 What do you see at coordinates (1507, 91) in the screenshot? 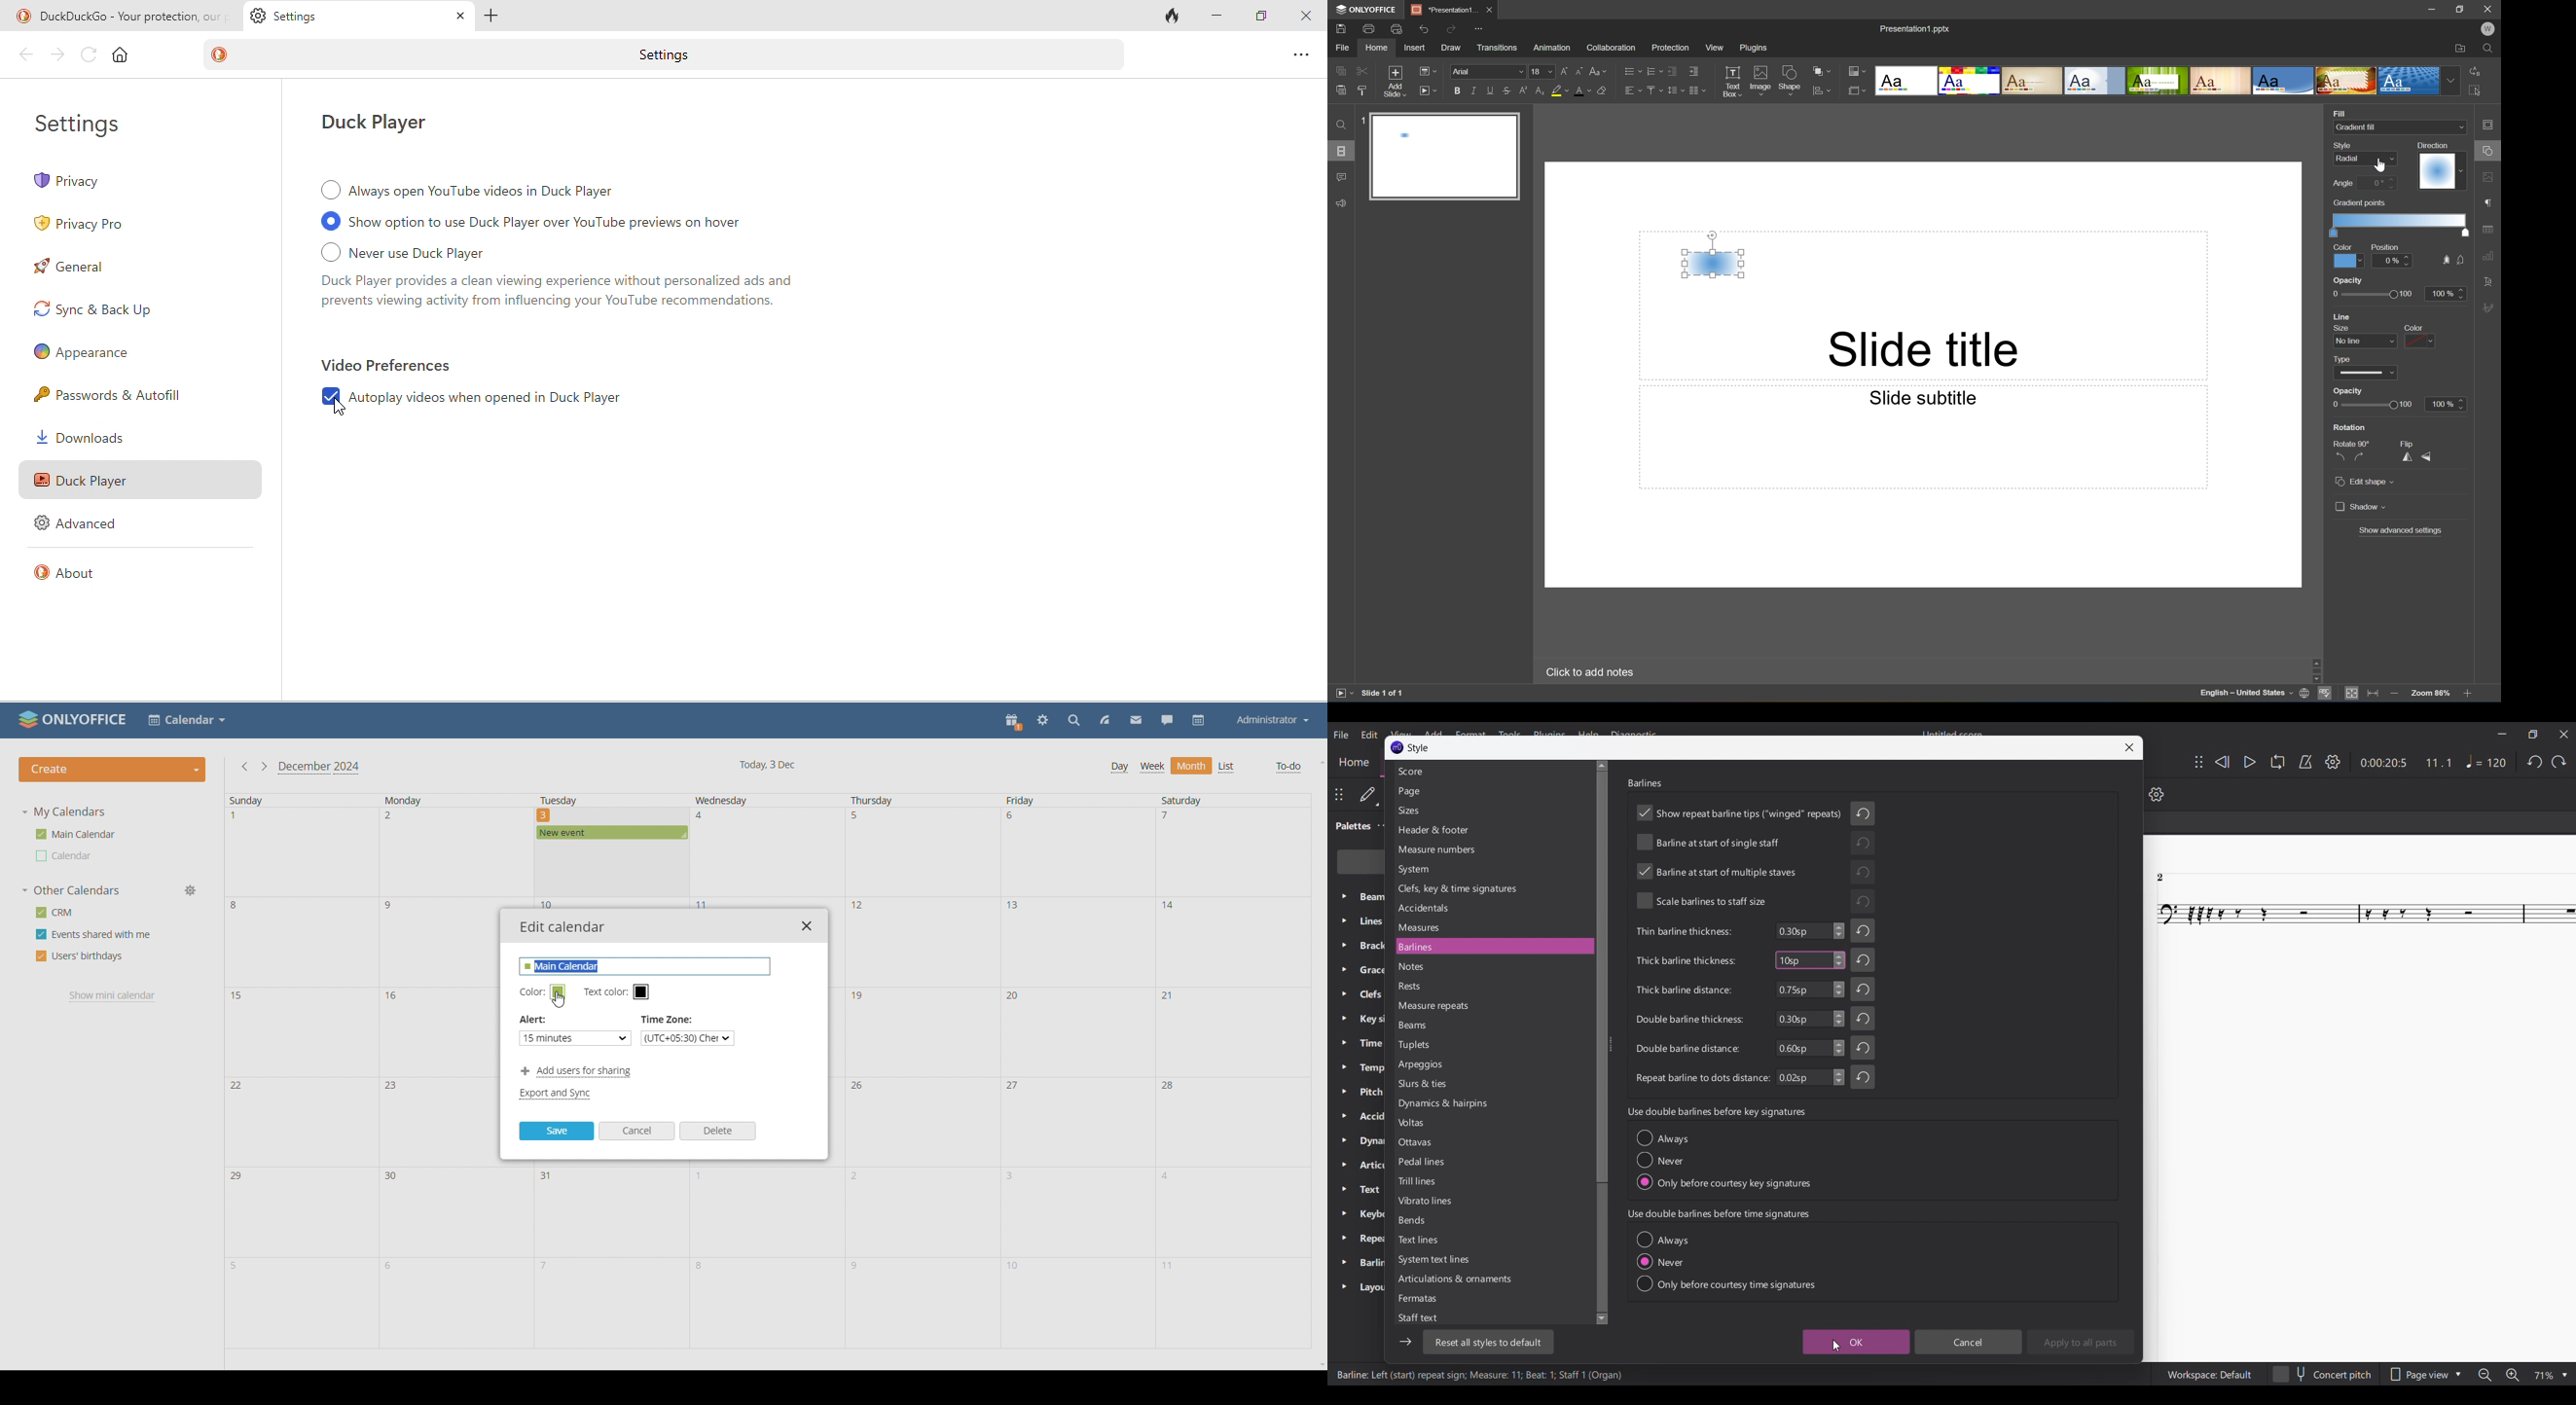
I see `Strikethrough` at bounding box center [1507, 91].